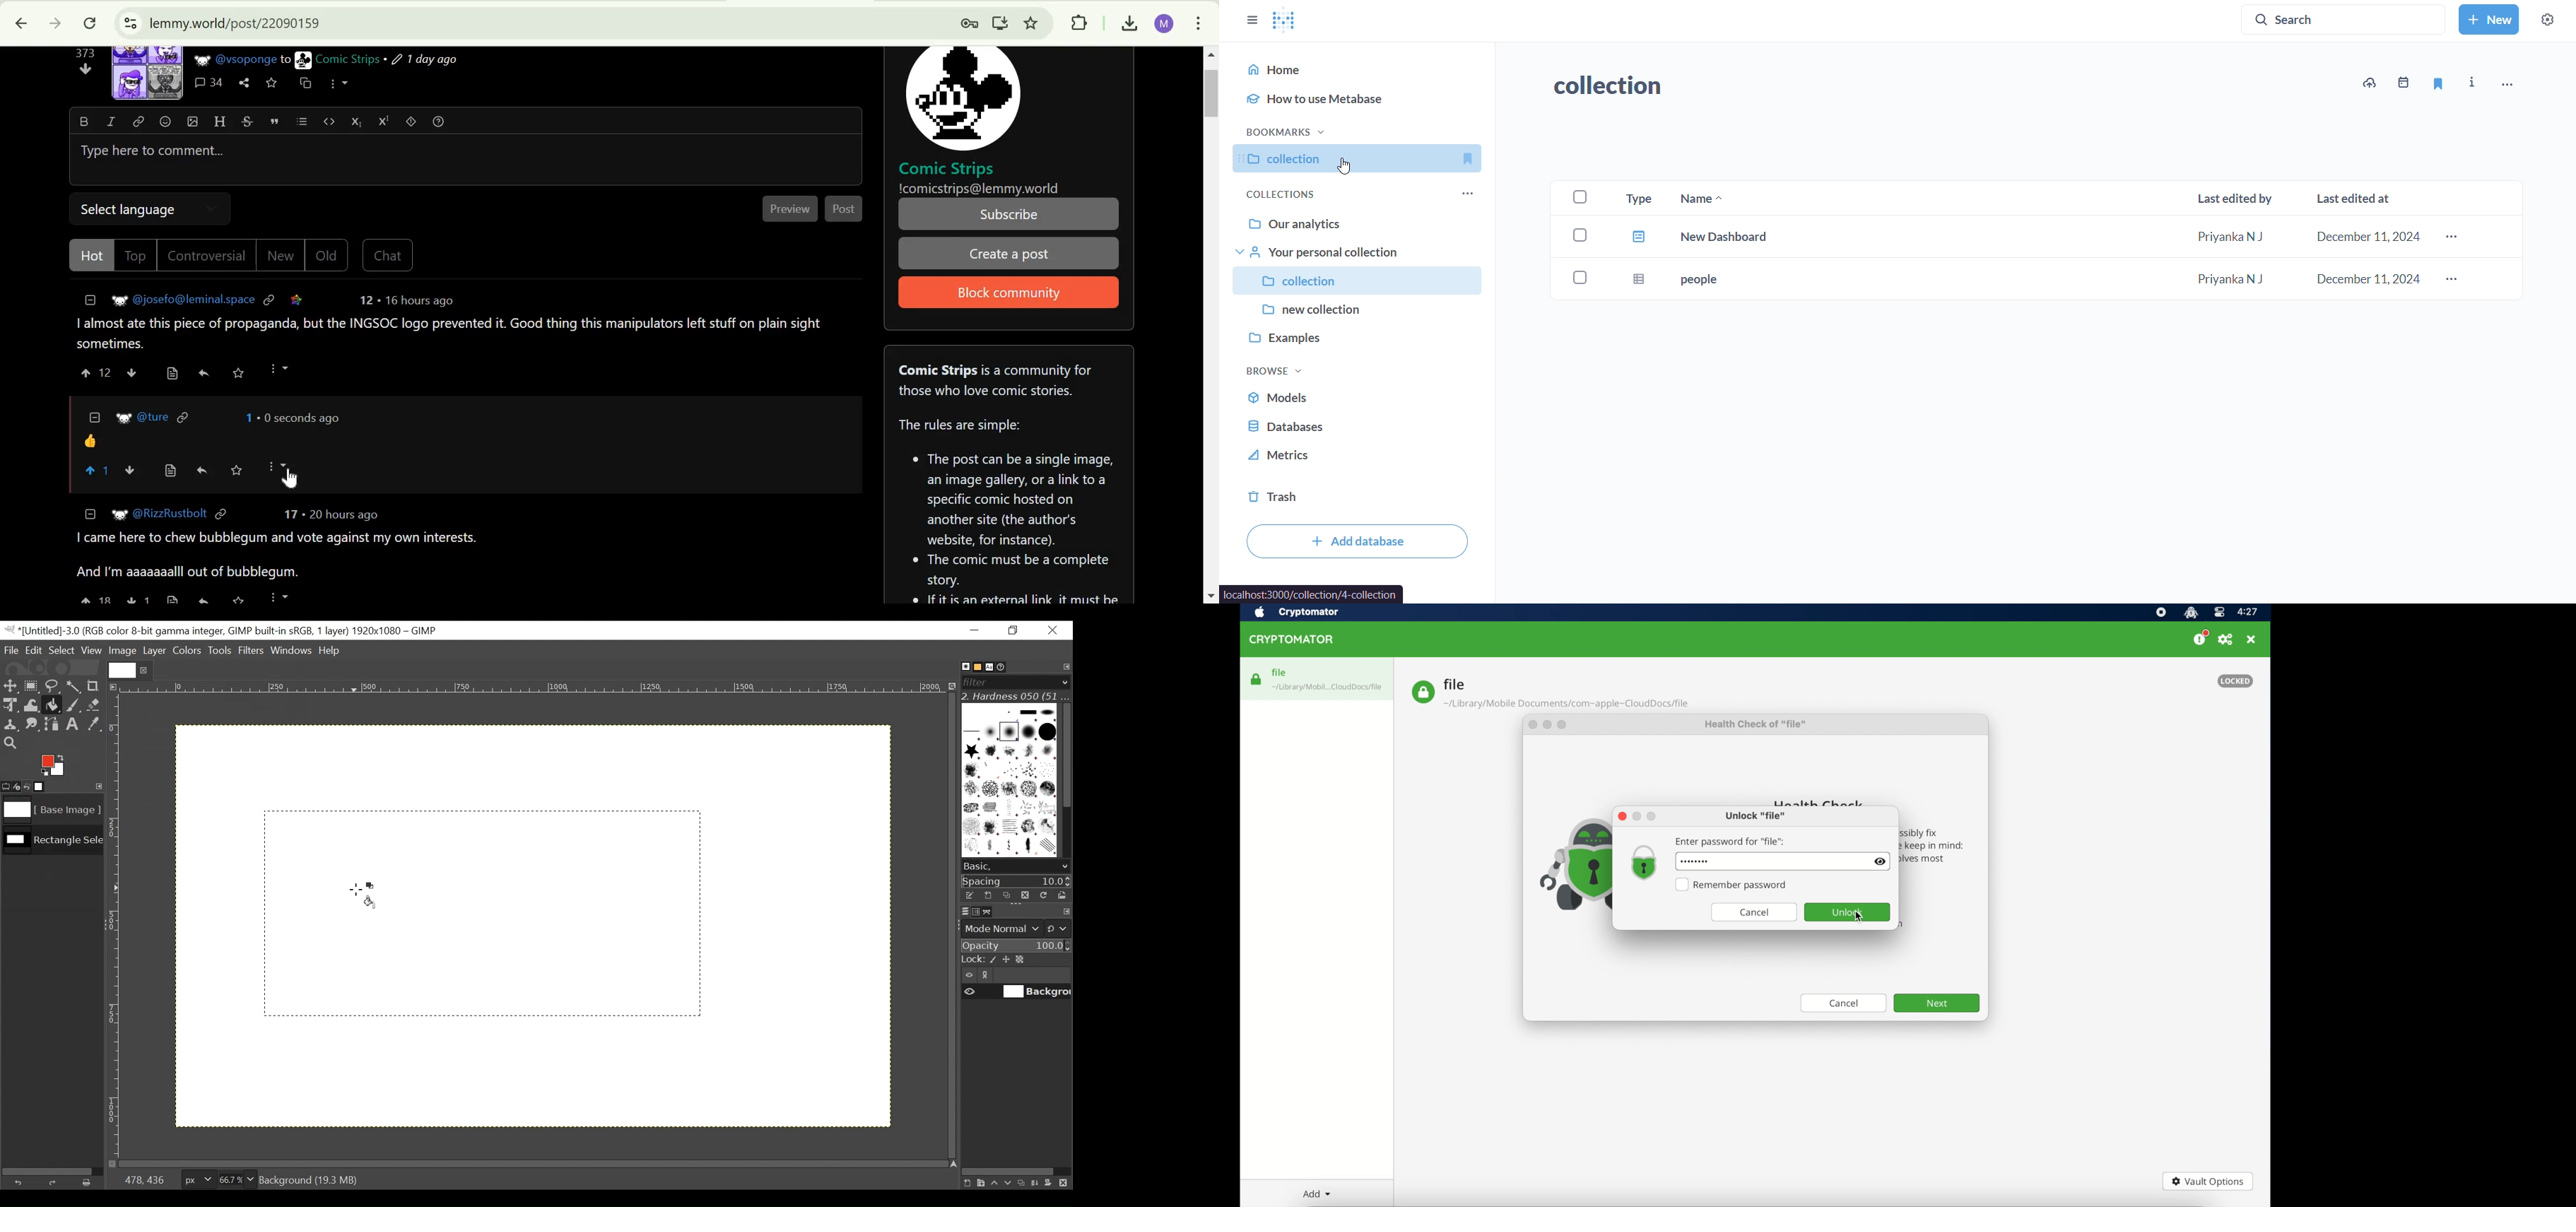 This screenshot has height=1232, width=2576. I want to click on Vertical Ruler, so click(115, 926).